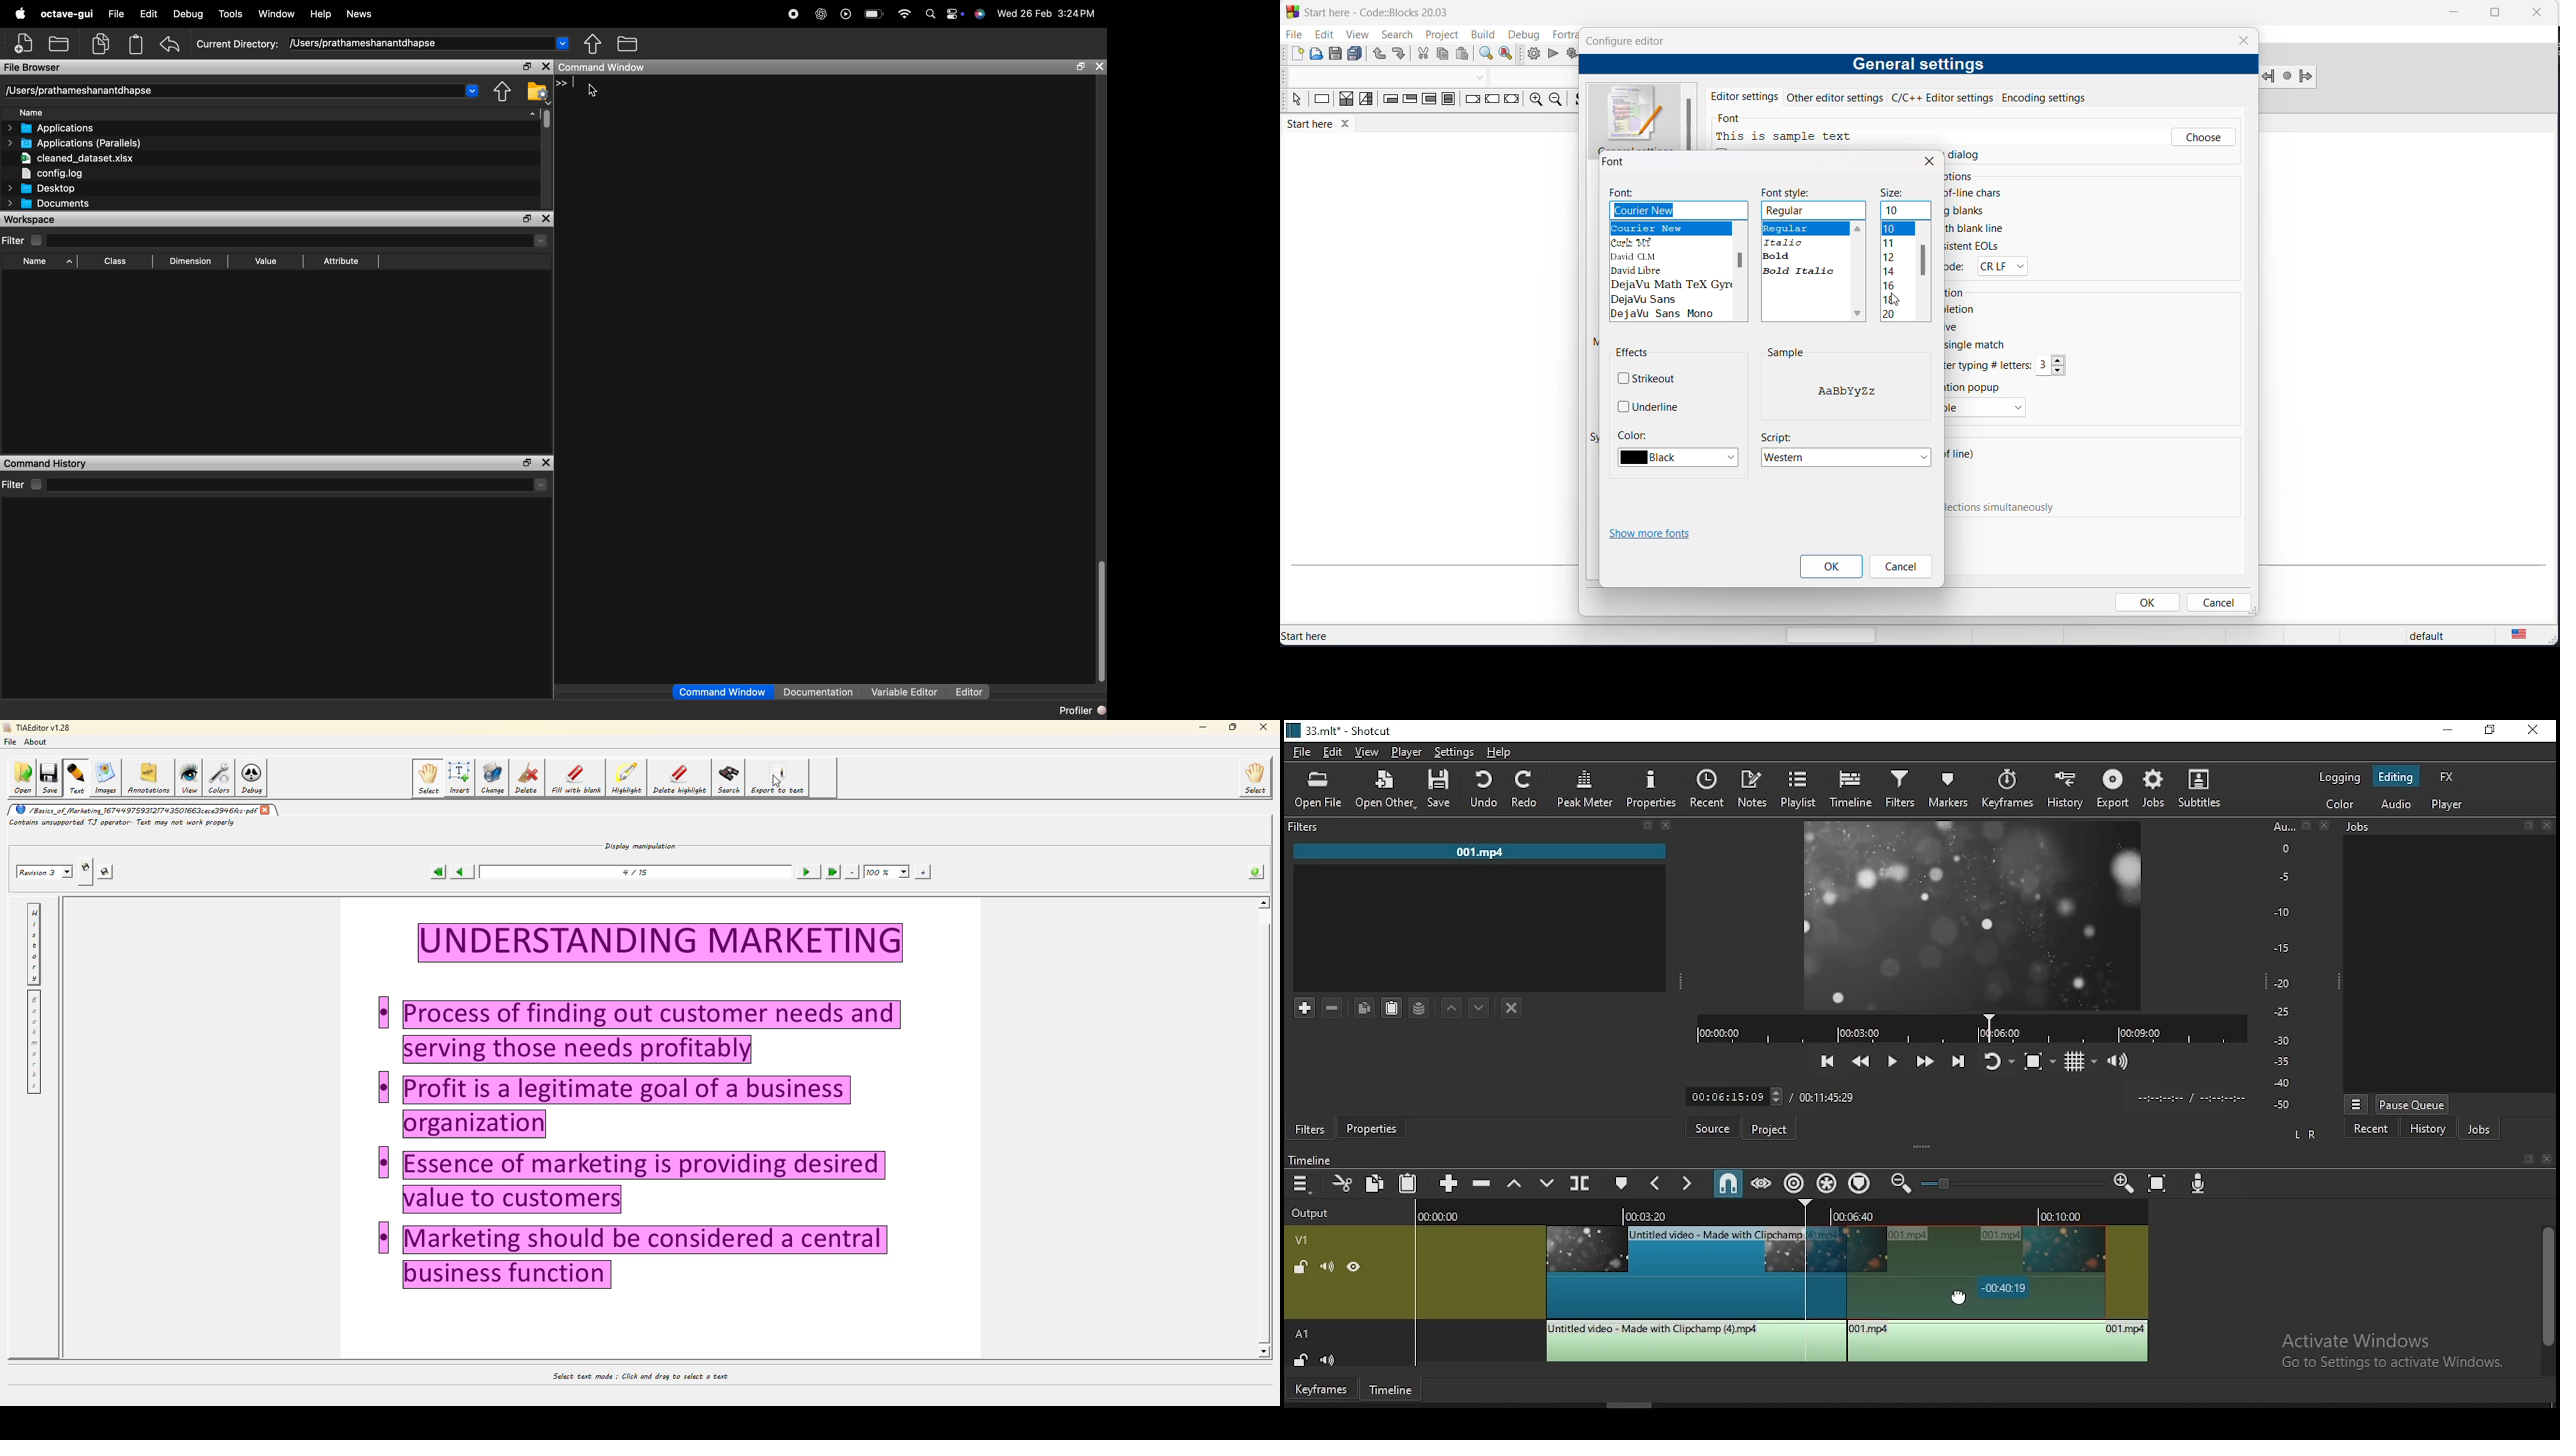 This screenshot has height=1456, width=2576. What do you see at coordinates (1929, 161) in the screenshot?
I see `close` at bounding box center [1929, 161].